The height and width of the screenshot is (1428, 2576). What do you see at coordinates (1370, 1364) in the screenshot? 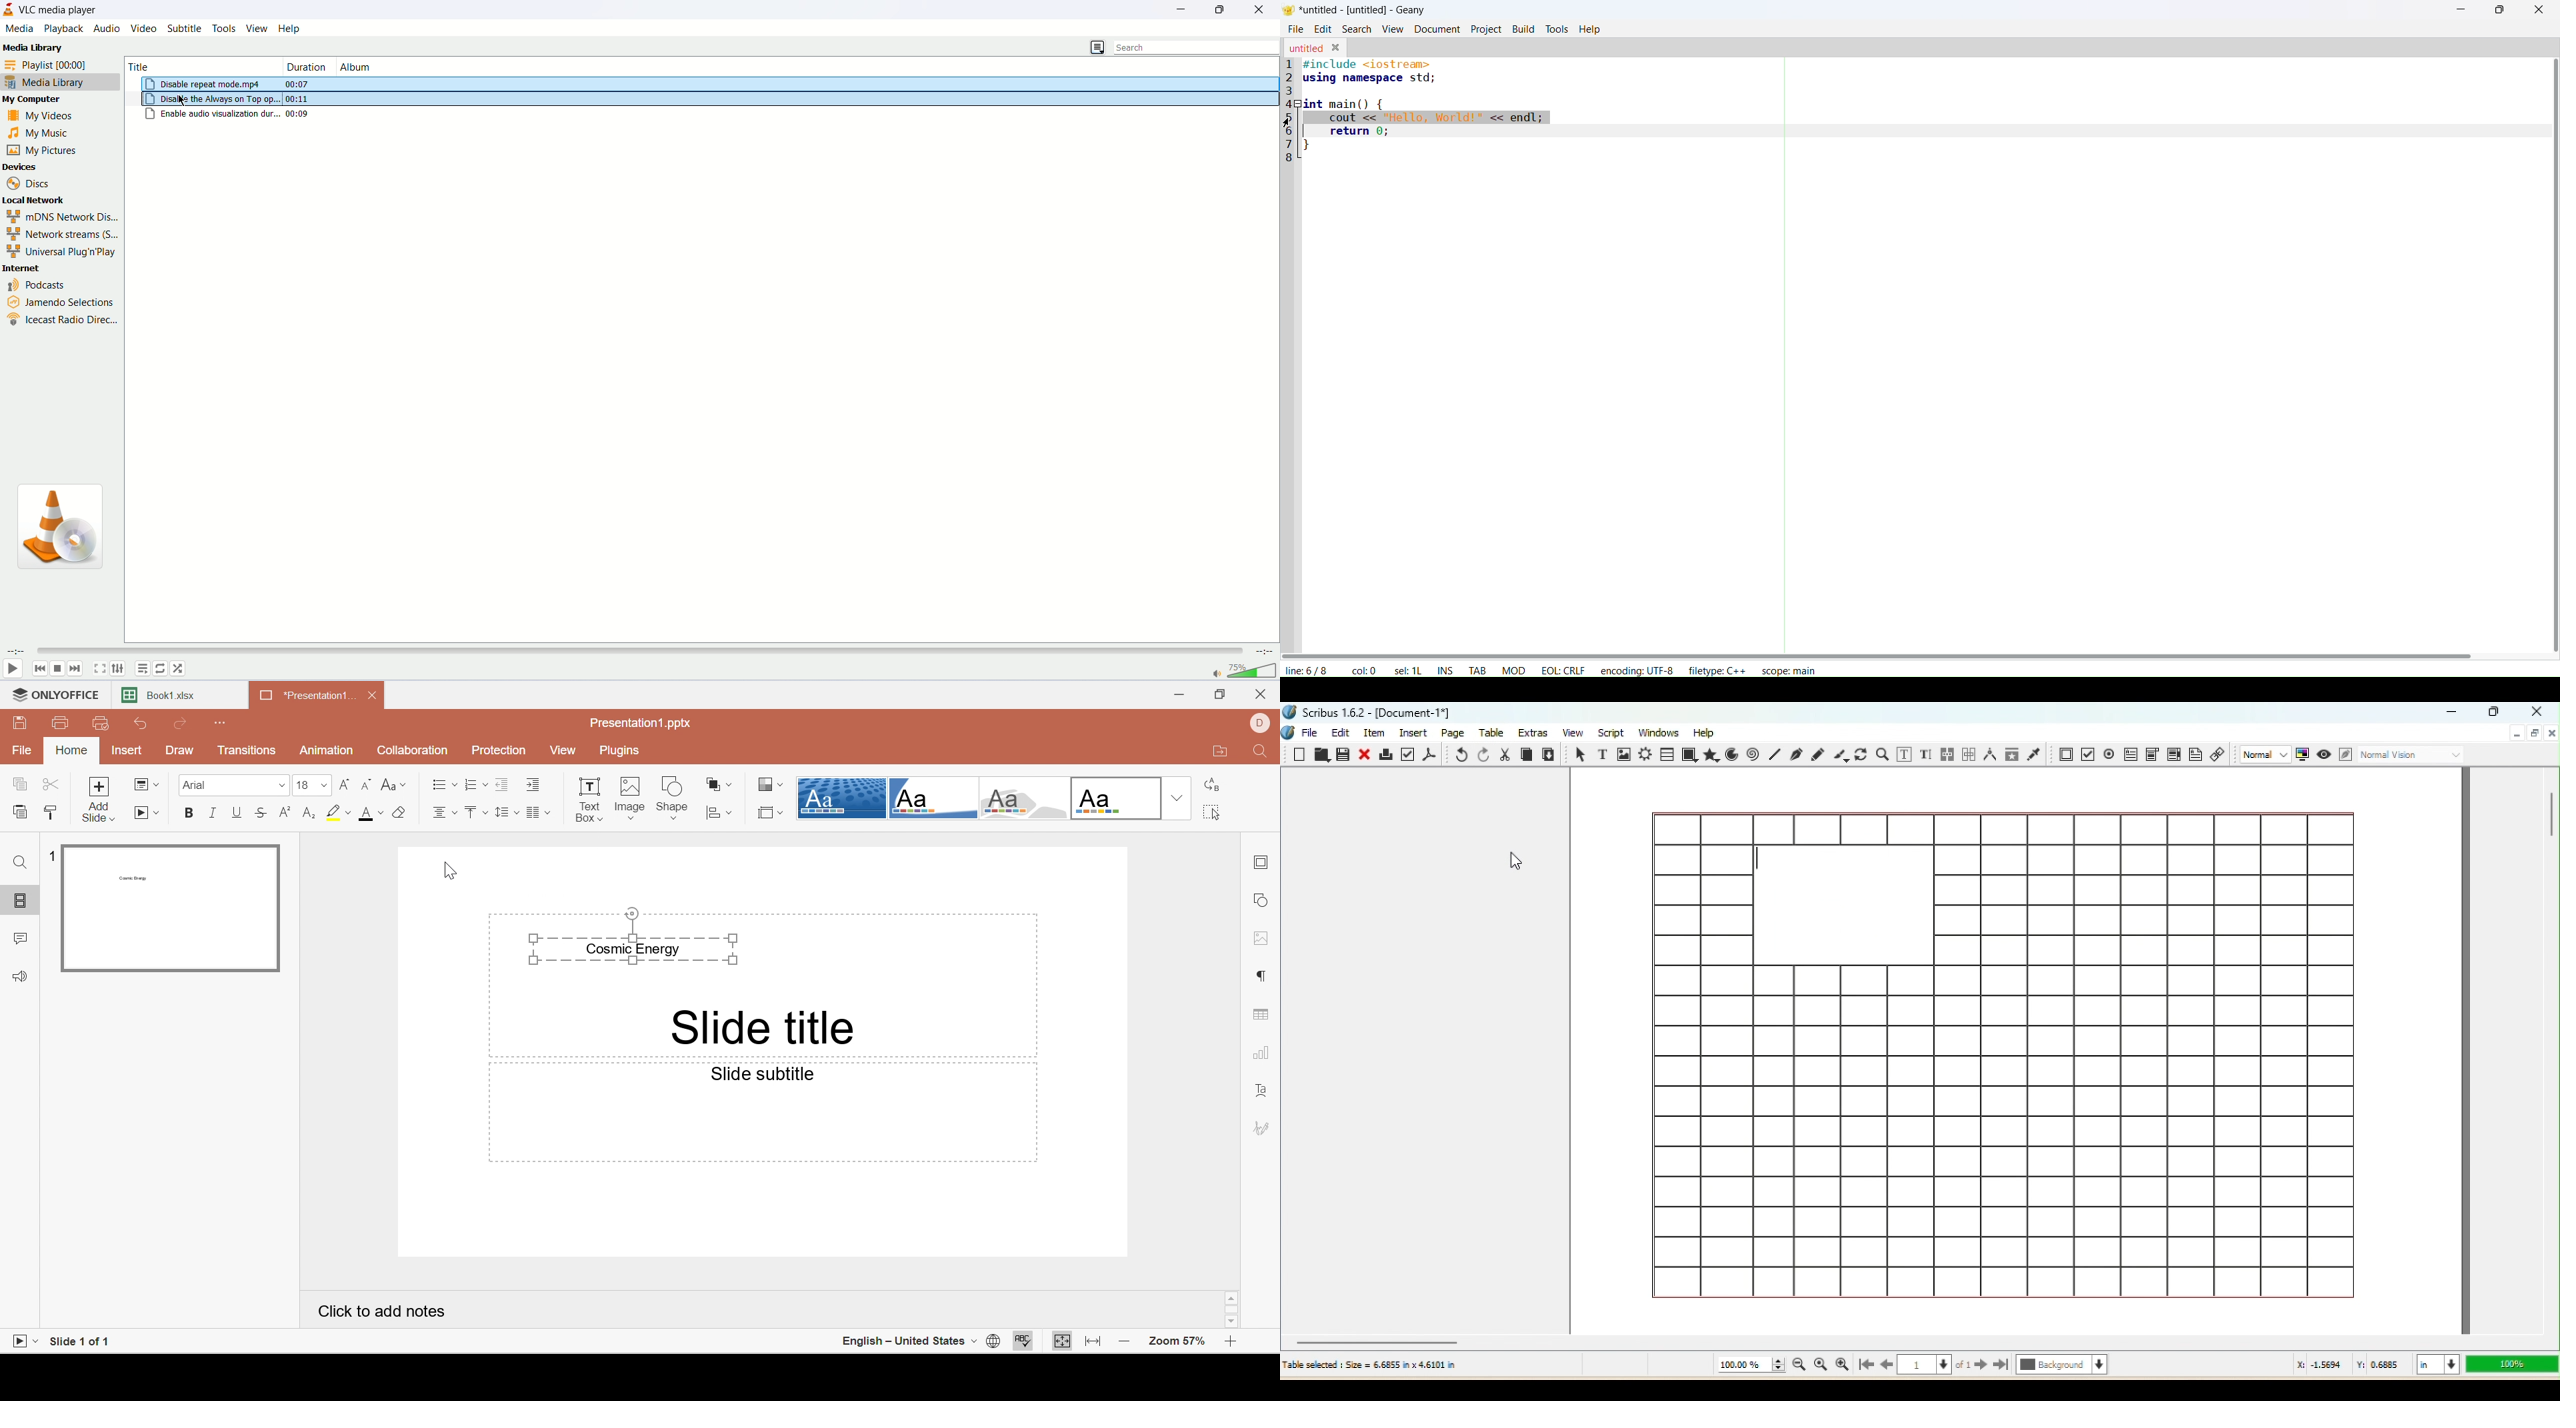
I see `Table selected Size 6.6855 in x 4.6101 in` at bounding box center [1370, 1364].